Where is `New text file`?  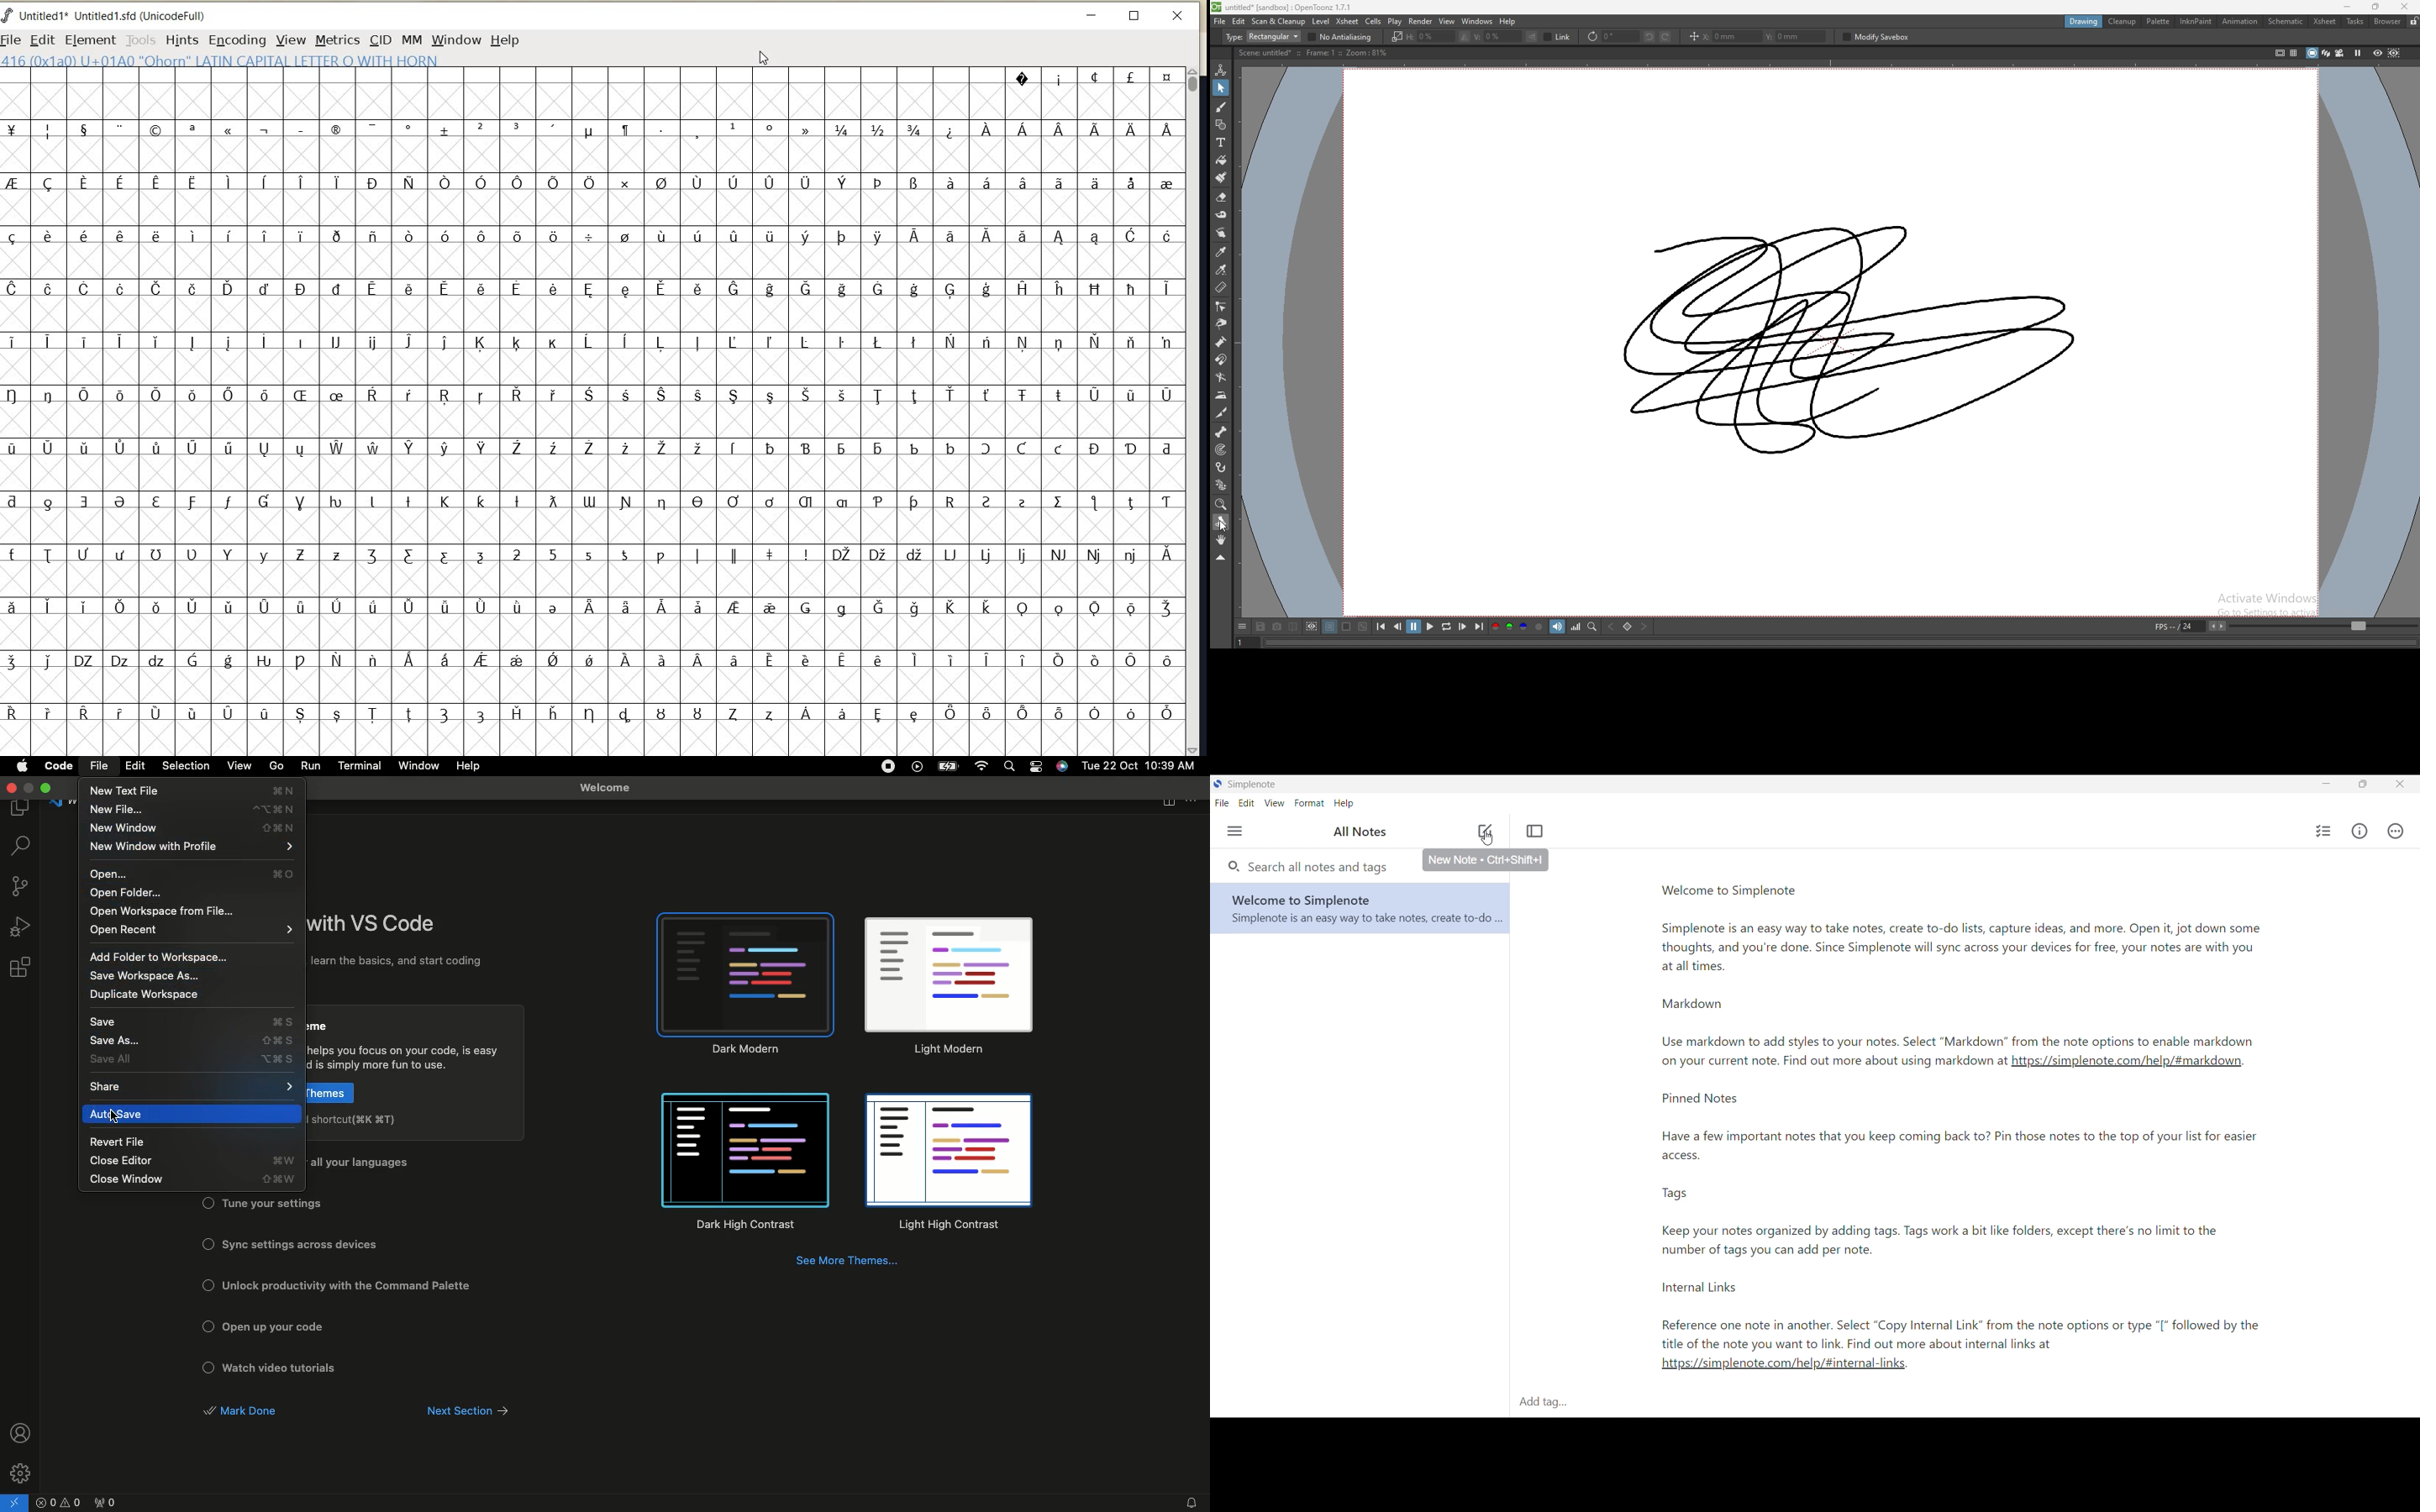 New text file is located at coordinates (190, 791).